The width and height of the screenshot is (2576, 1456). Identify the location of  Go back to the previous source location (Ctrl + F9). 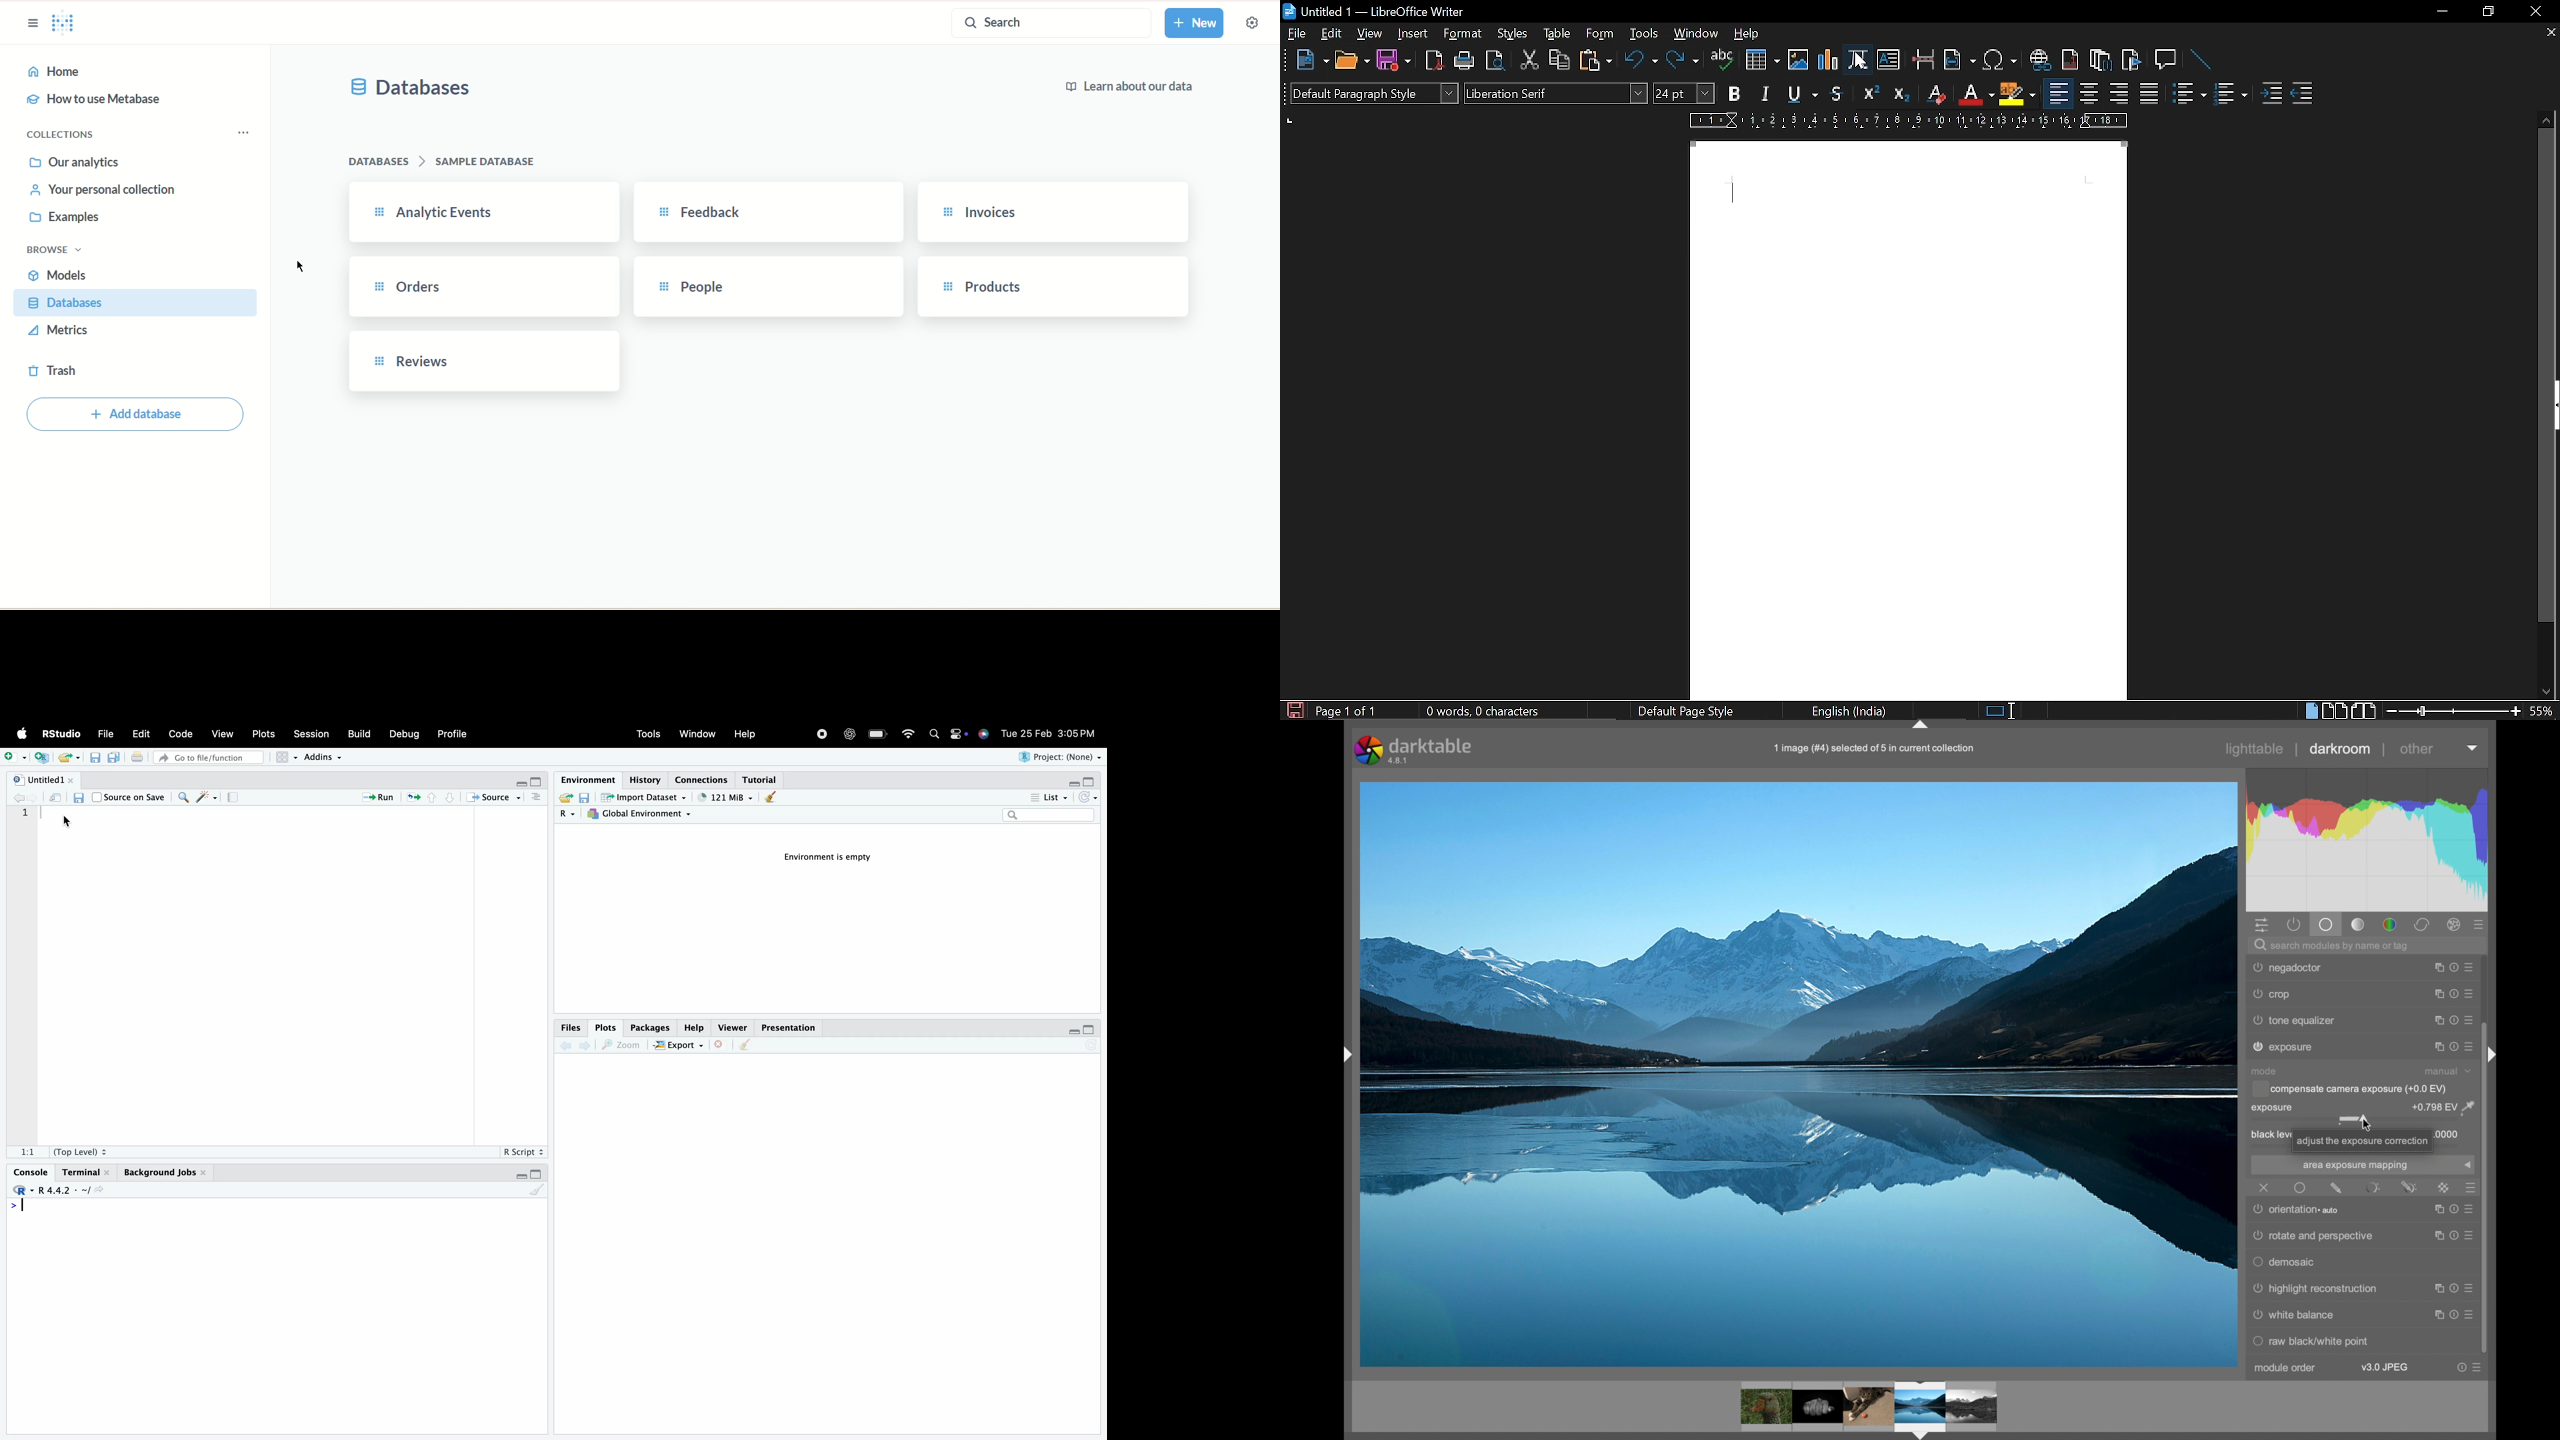
(564, 1045).